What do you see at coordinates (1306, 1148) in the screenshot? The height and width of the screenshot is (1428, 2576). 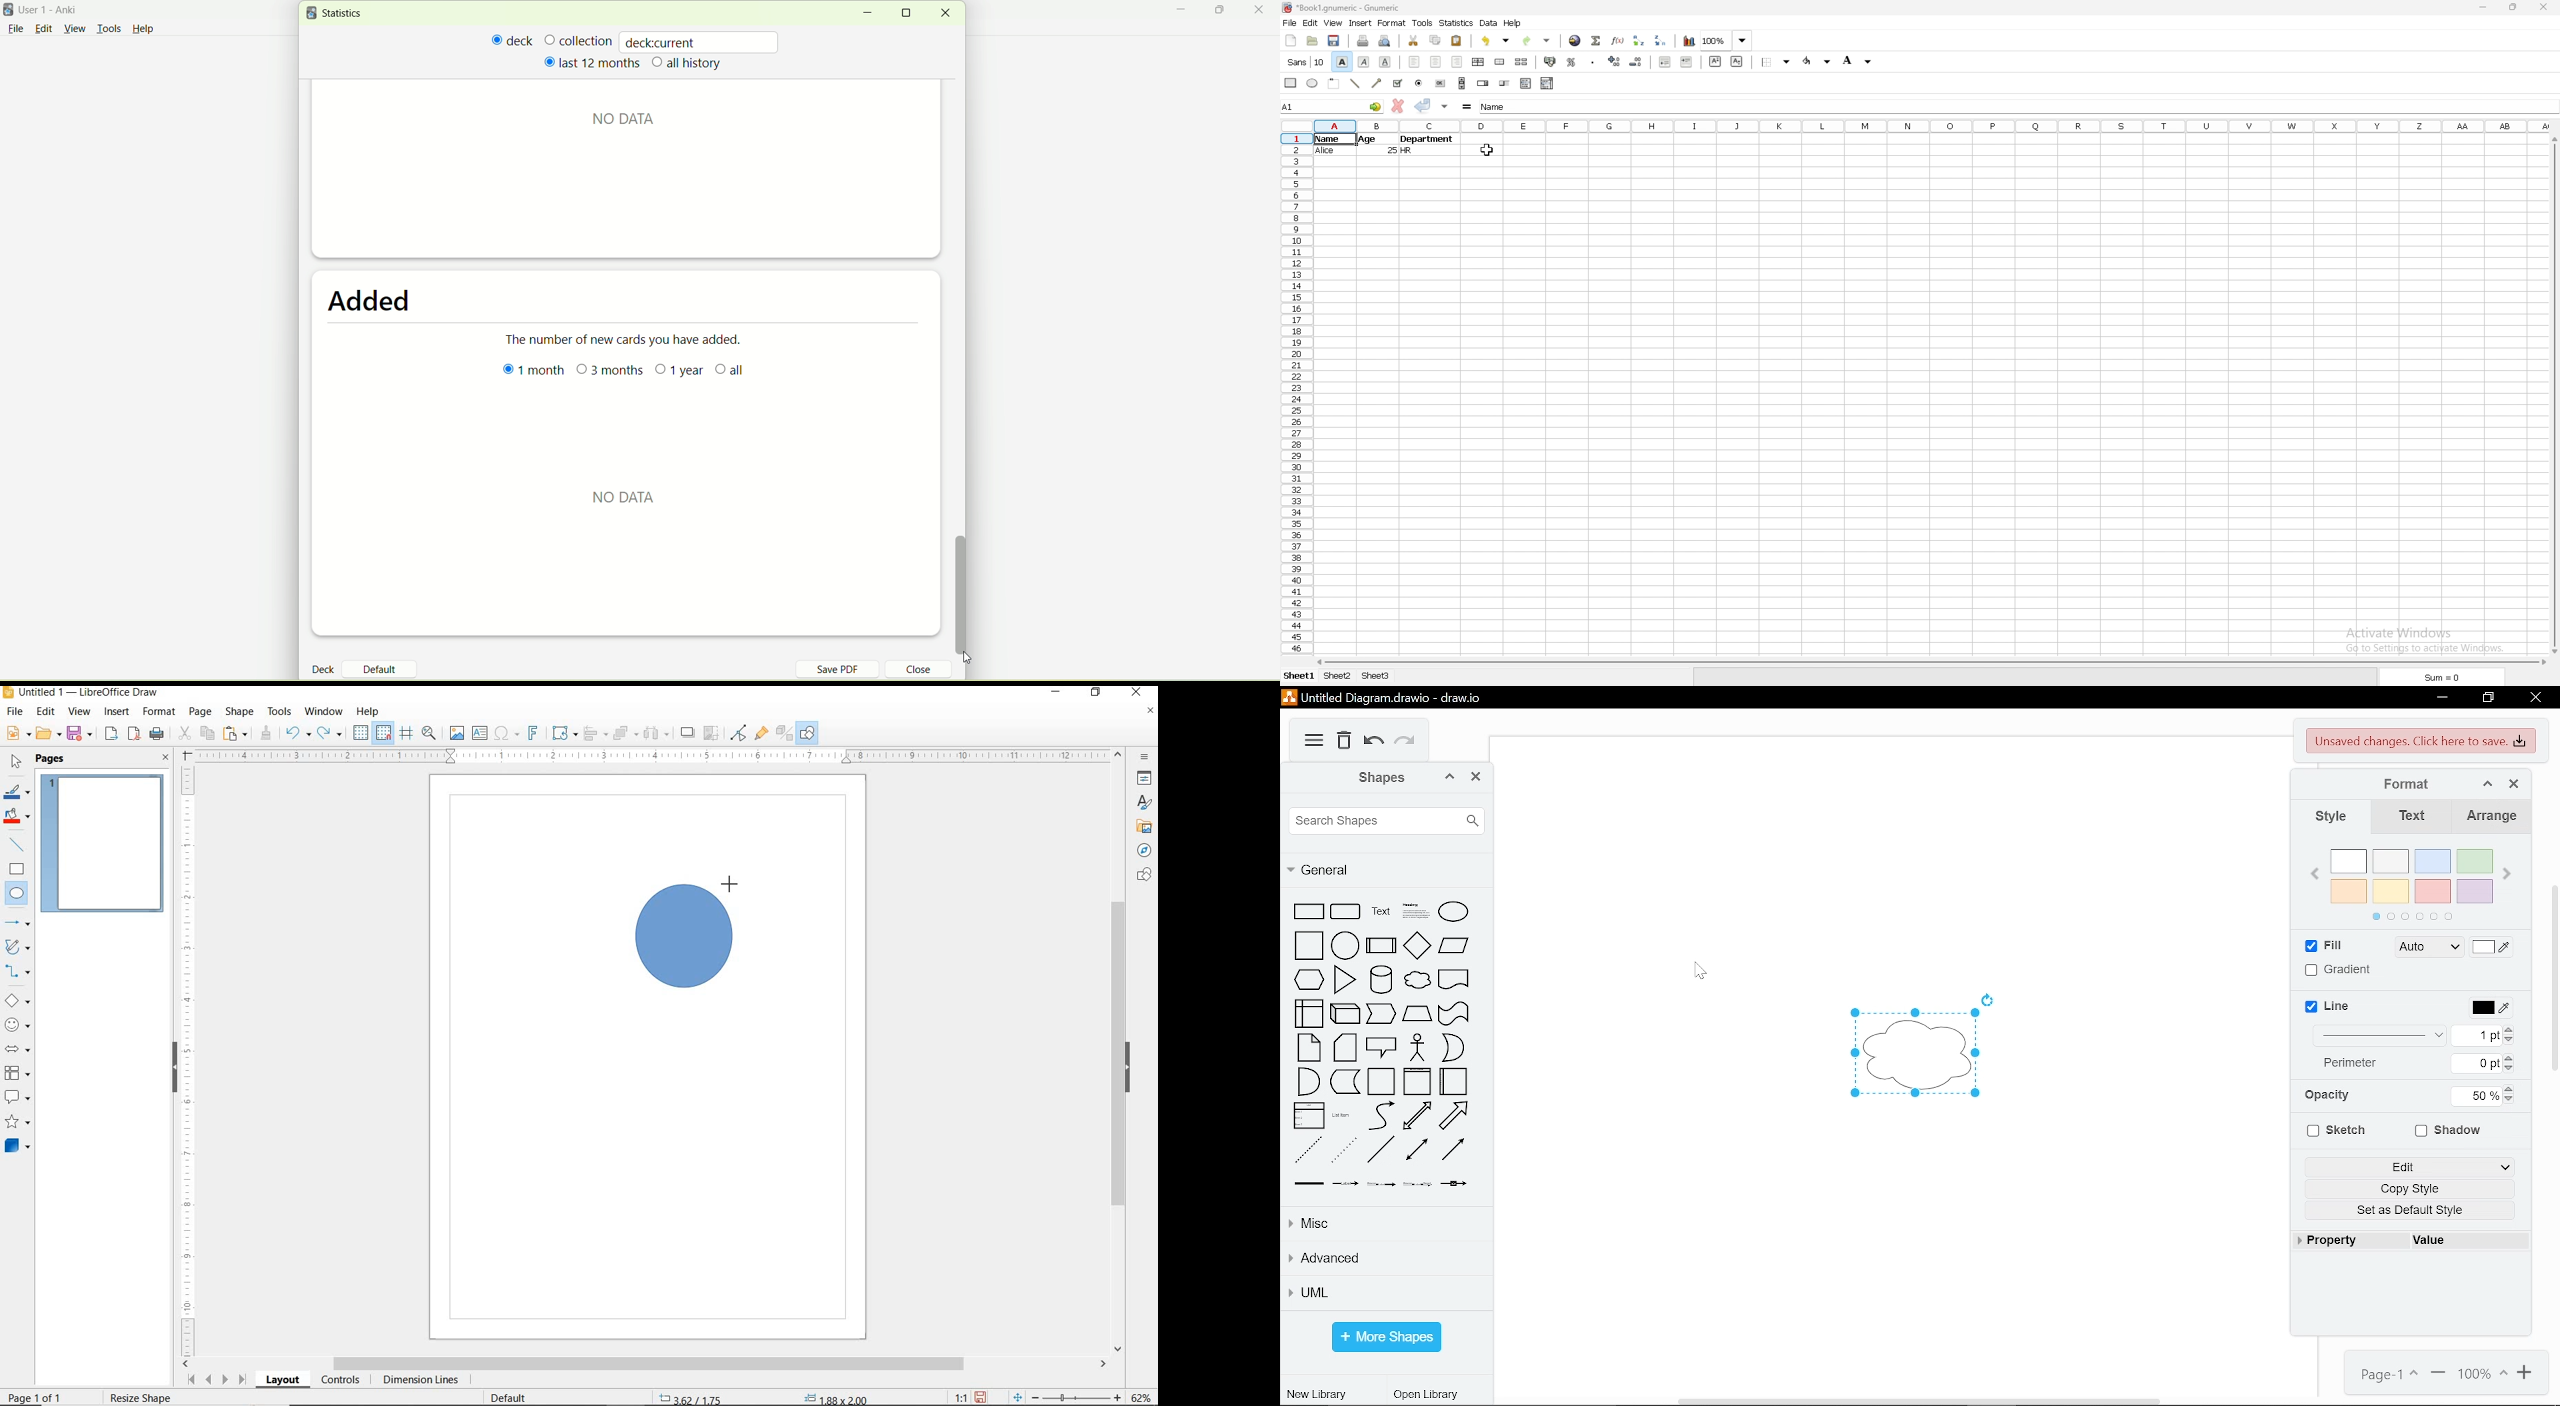 I see `dashed line` at bounding box center [1306, 1148].